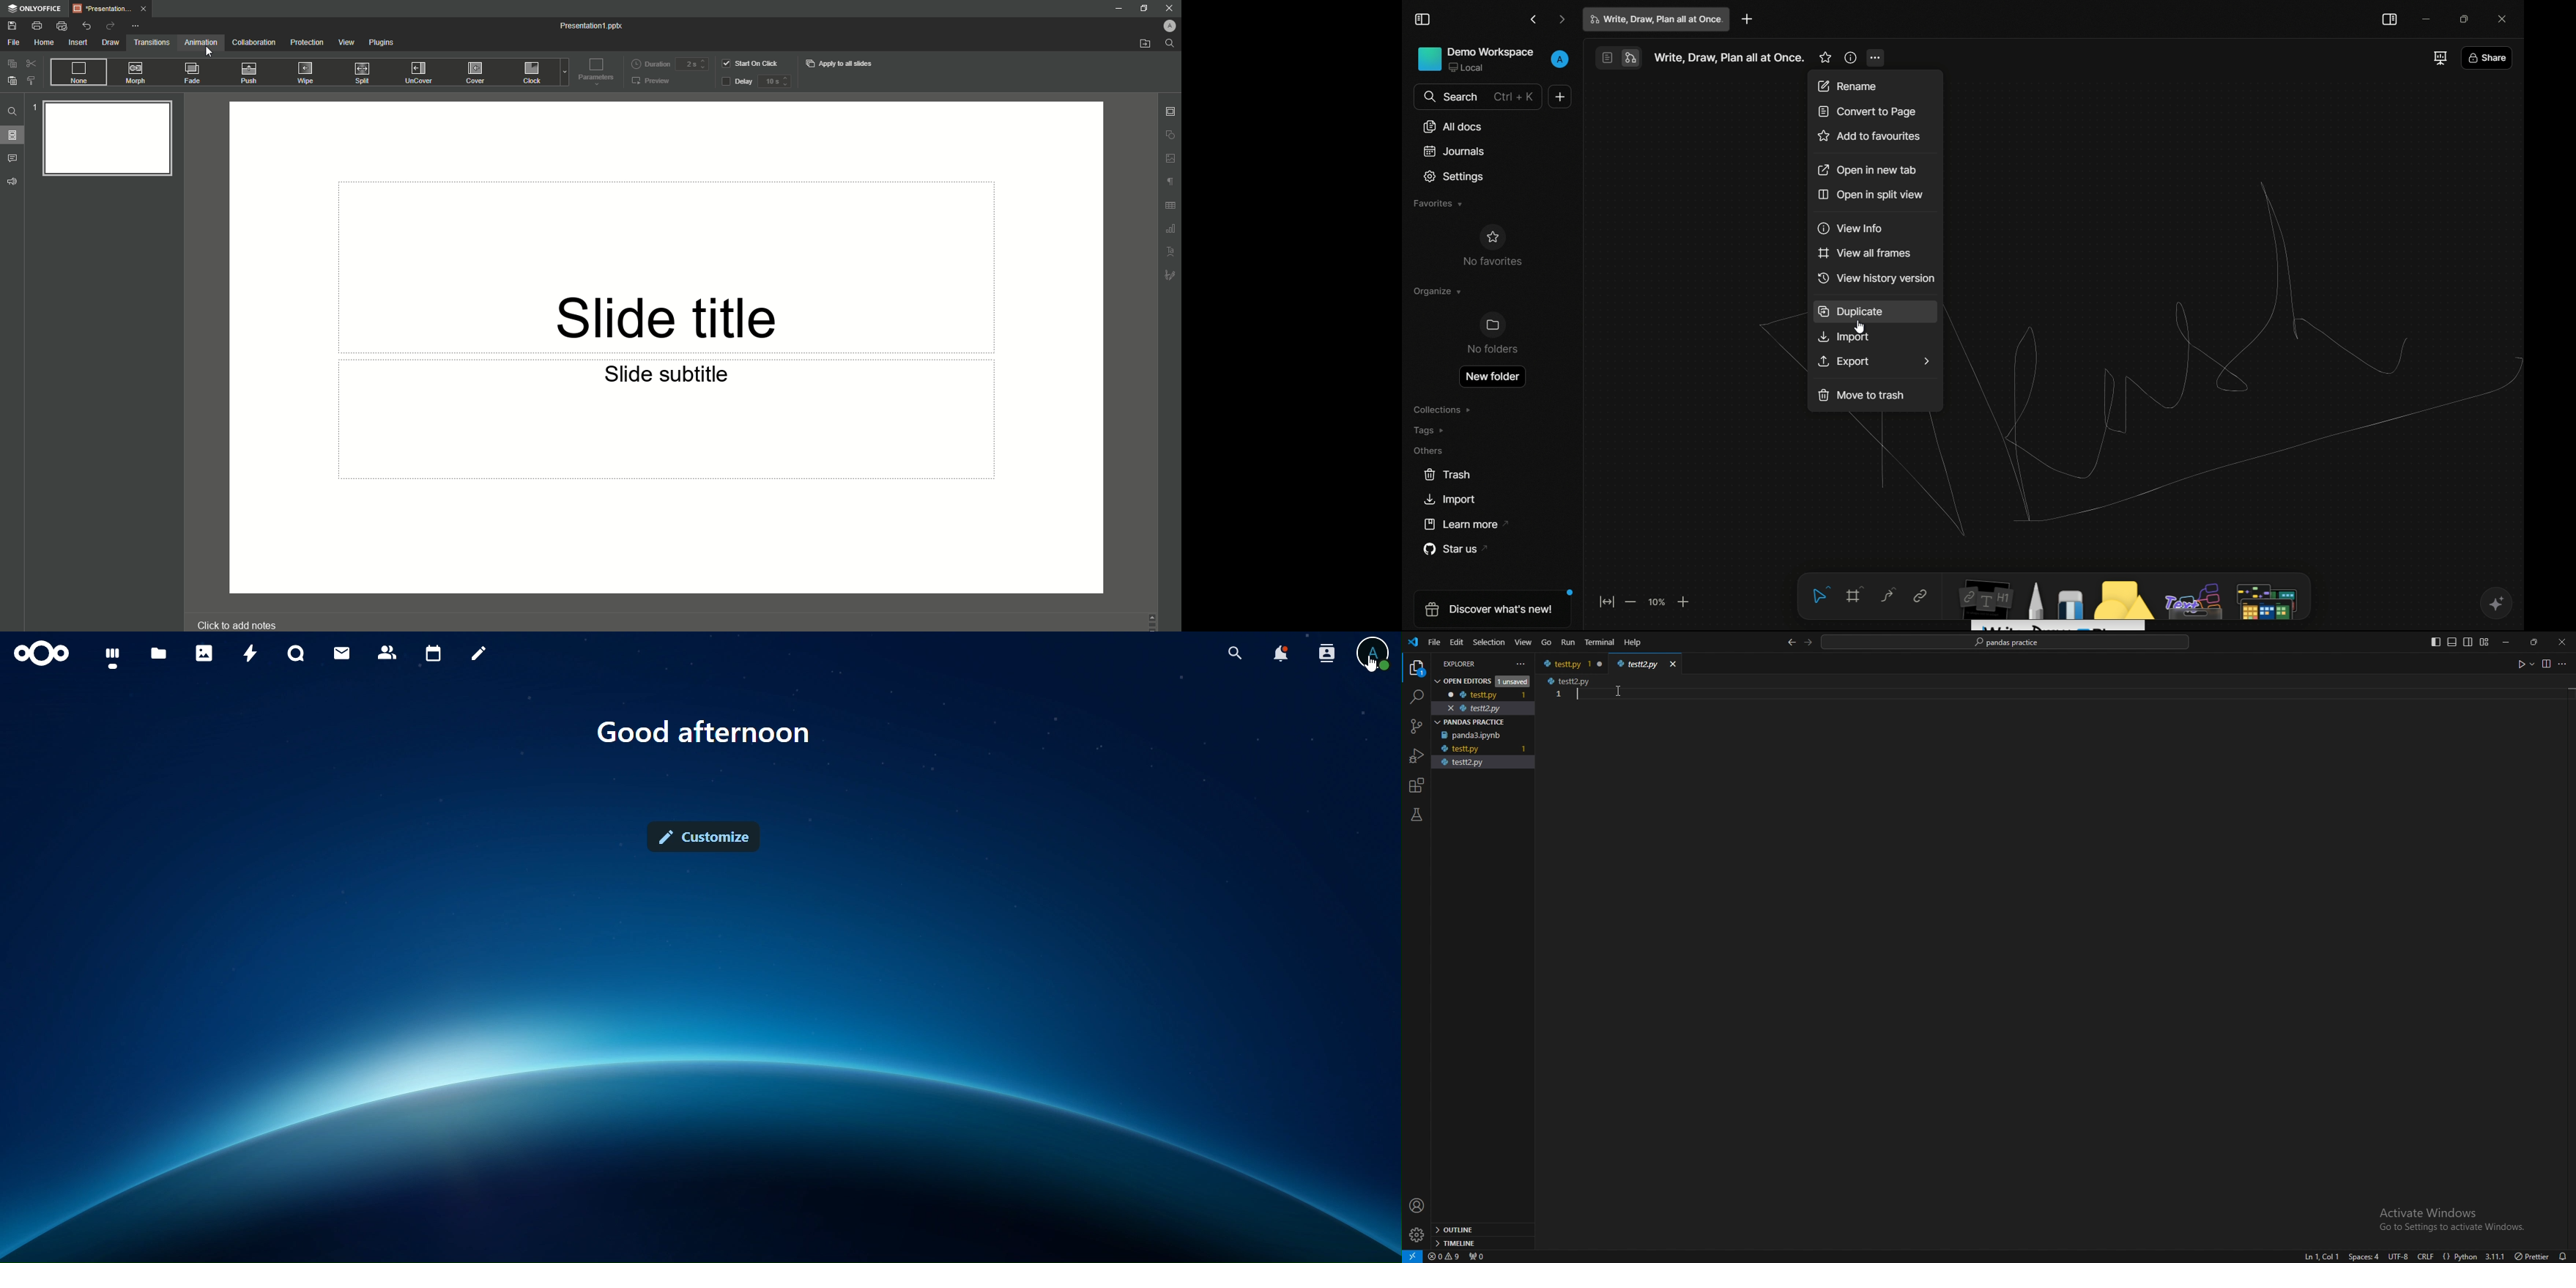 Image resolution: width=2576 pixels, height=1288 pixels. Describe the element at coordinates (104, 142) in the screenshot. I see `Slide Preview` at that location.